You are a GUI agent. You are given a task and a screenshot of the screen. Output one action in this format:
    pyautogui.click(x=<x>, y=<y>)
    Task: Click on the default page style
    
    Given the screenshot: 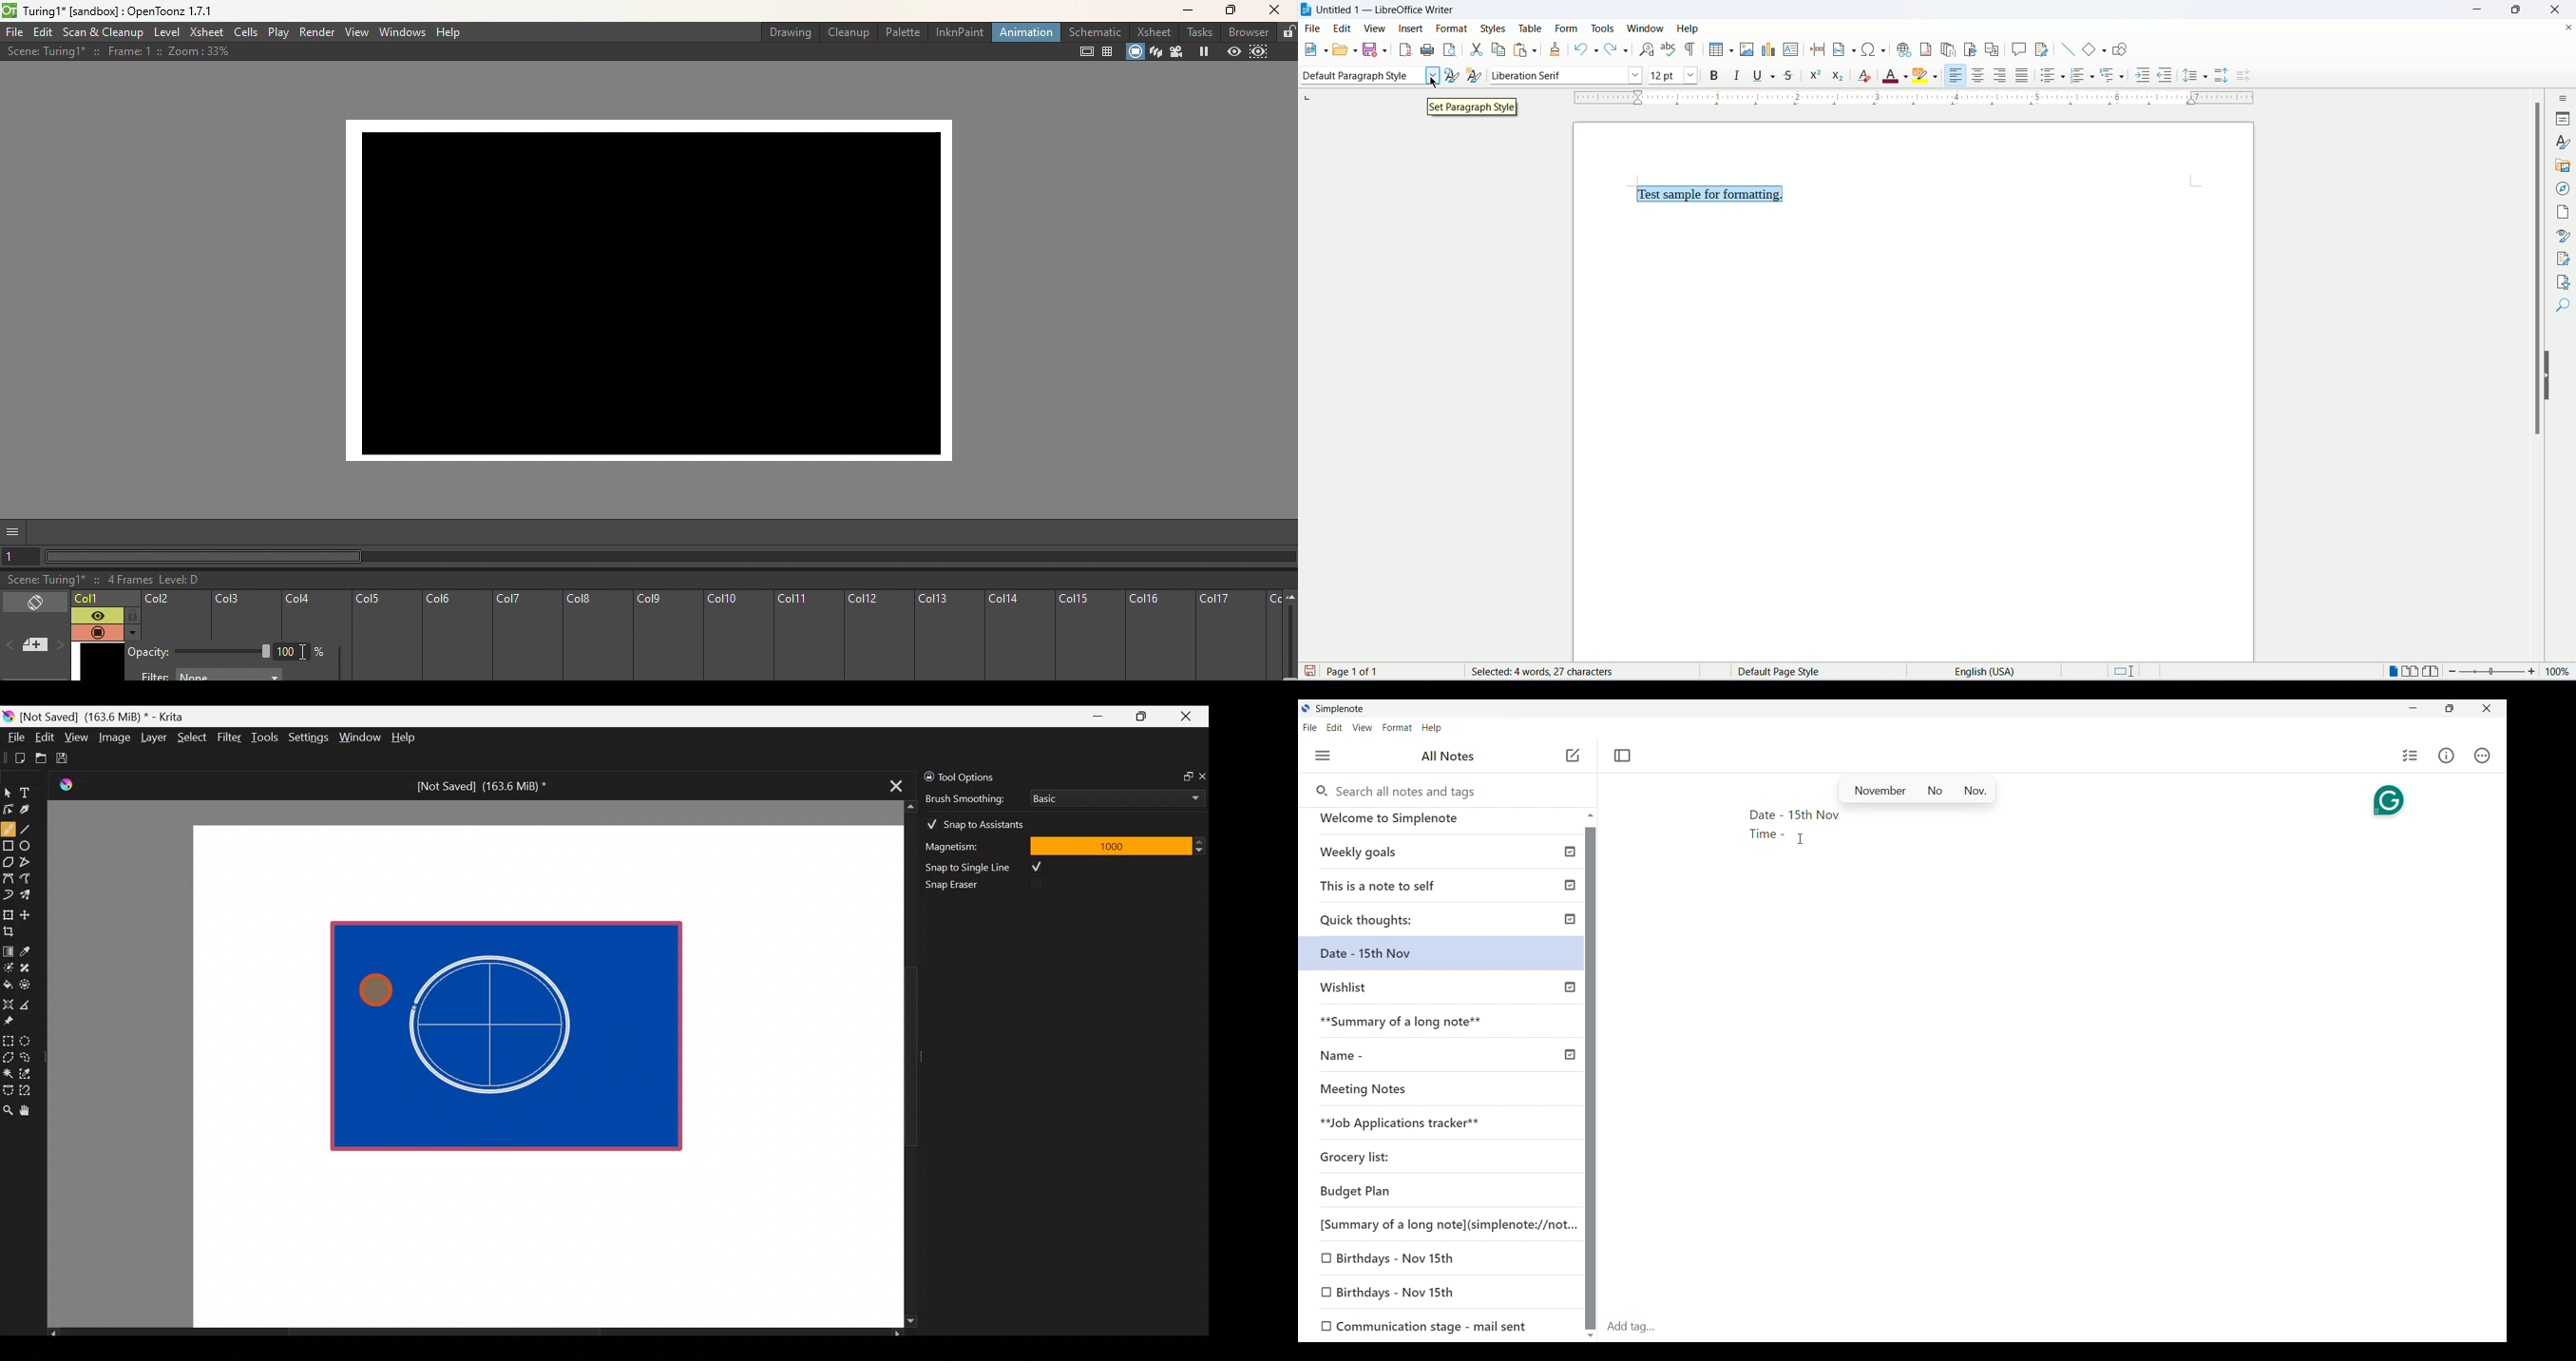 What is the action you would take?
    pyautogui.click(x=1791, y=672)
    